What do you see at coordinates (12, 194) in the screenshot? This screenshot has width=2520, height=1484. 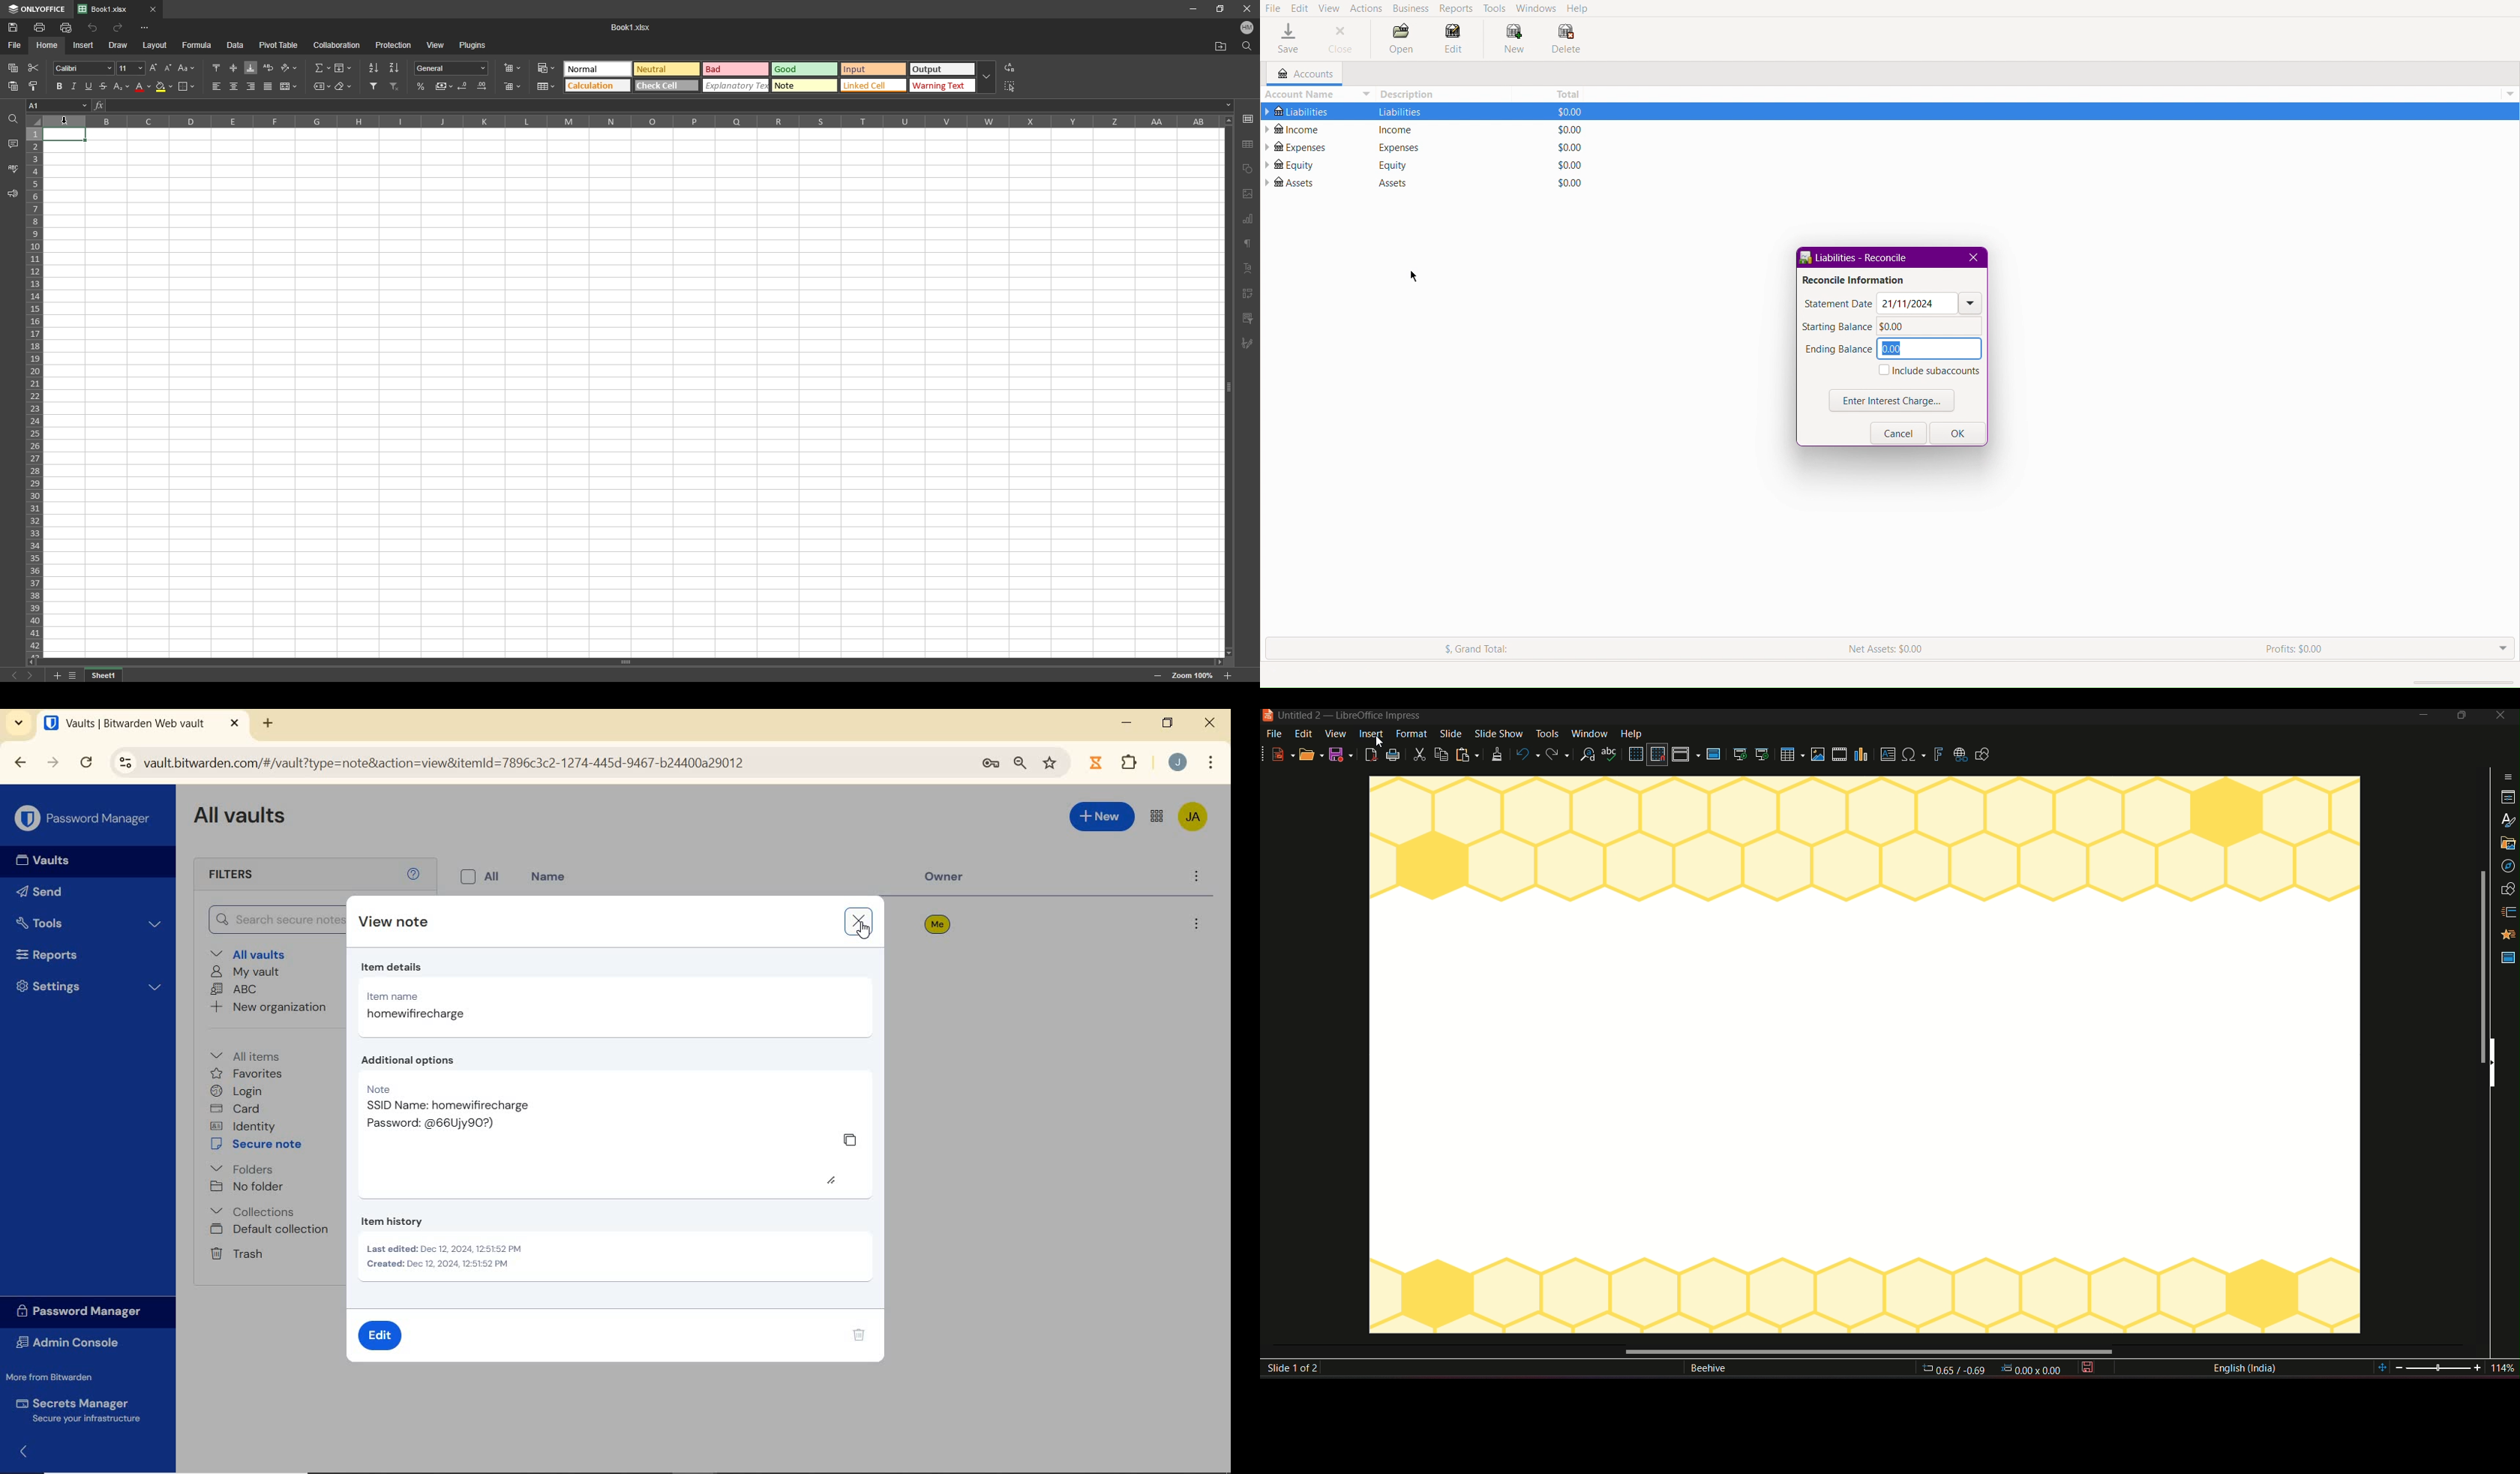 I see `support` at bounding box center [12, 194].